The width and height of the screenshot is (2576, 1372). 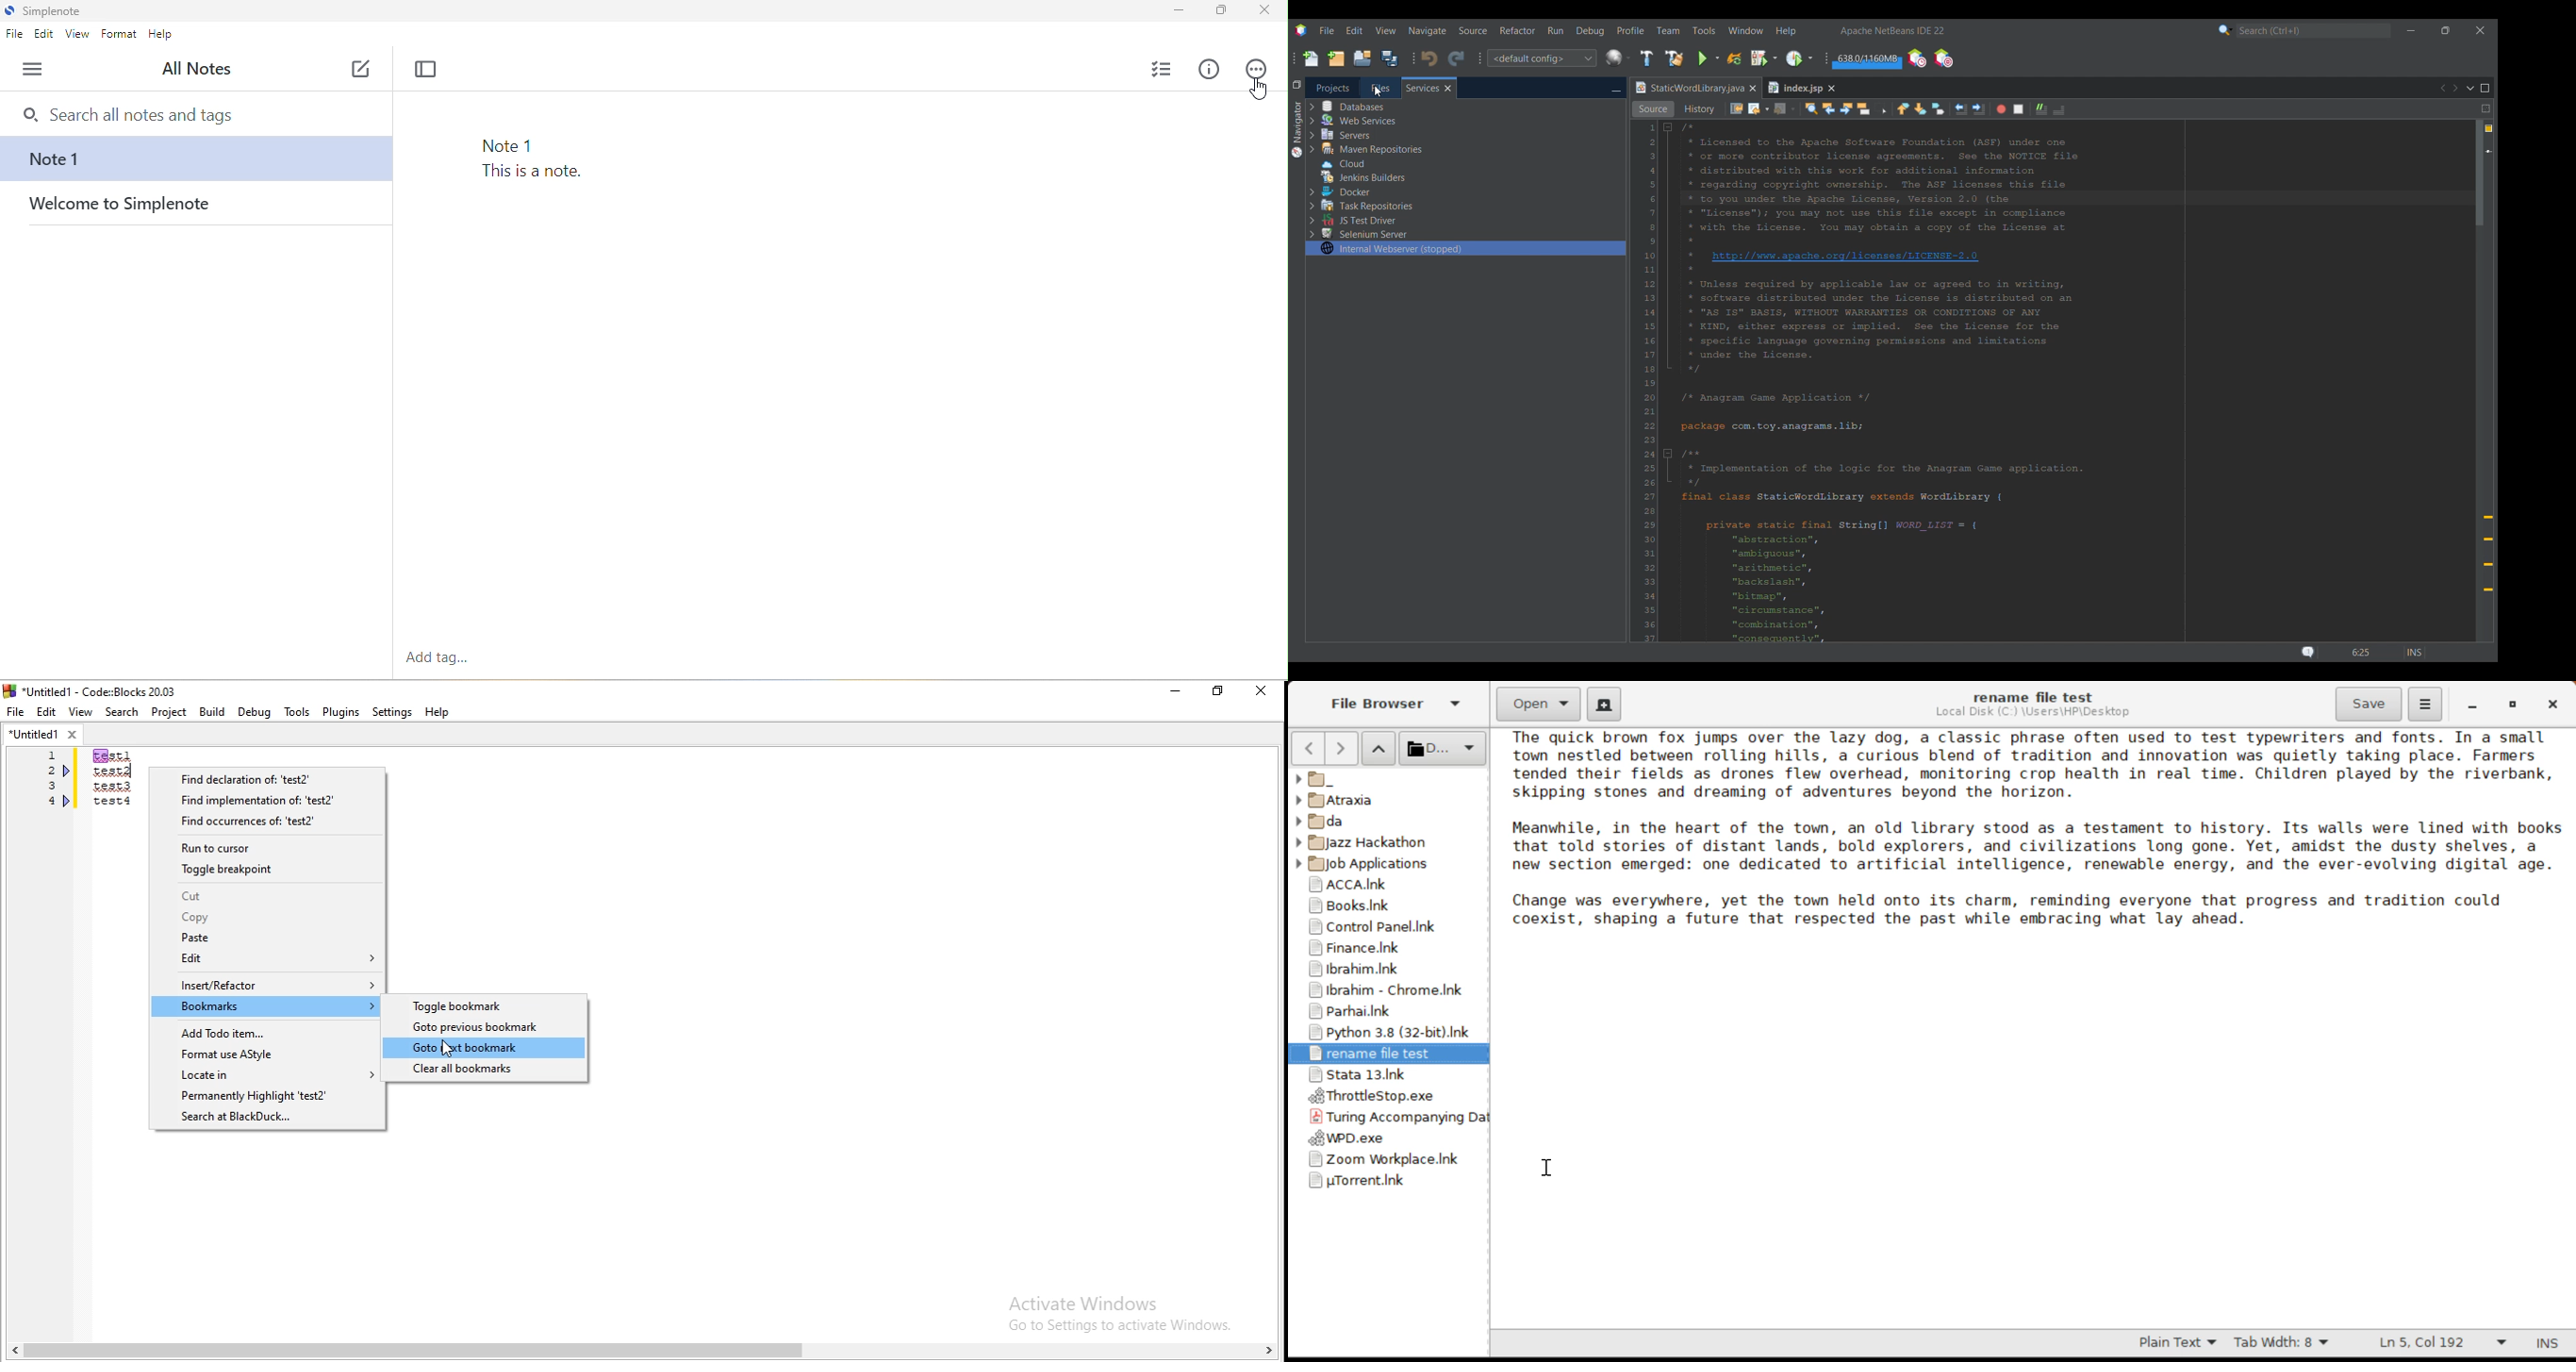 I want to click on Untitled - Code:: blocks 2003, so click(x=92, y=689).